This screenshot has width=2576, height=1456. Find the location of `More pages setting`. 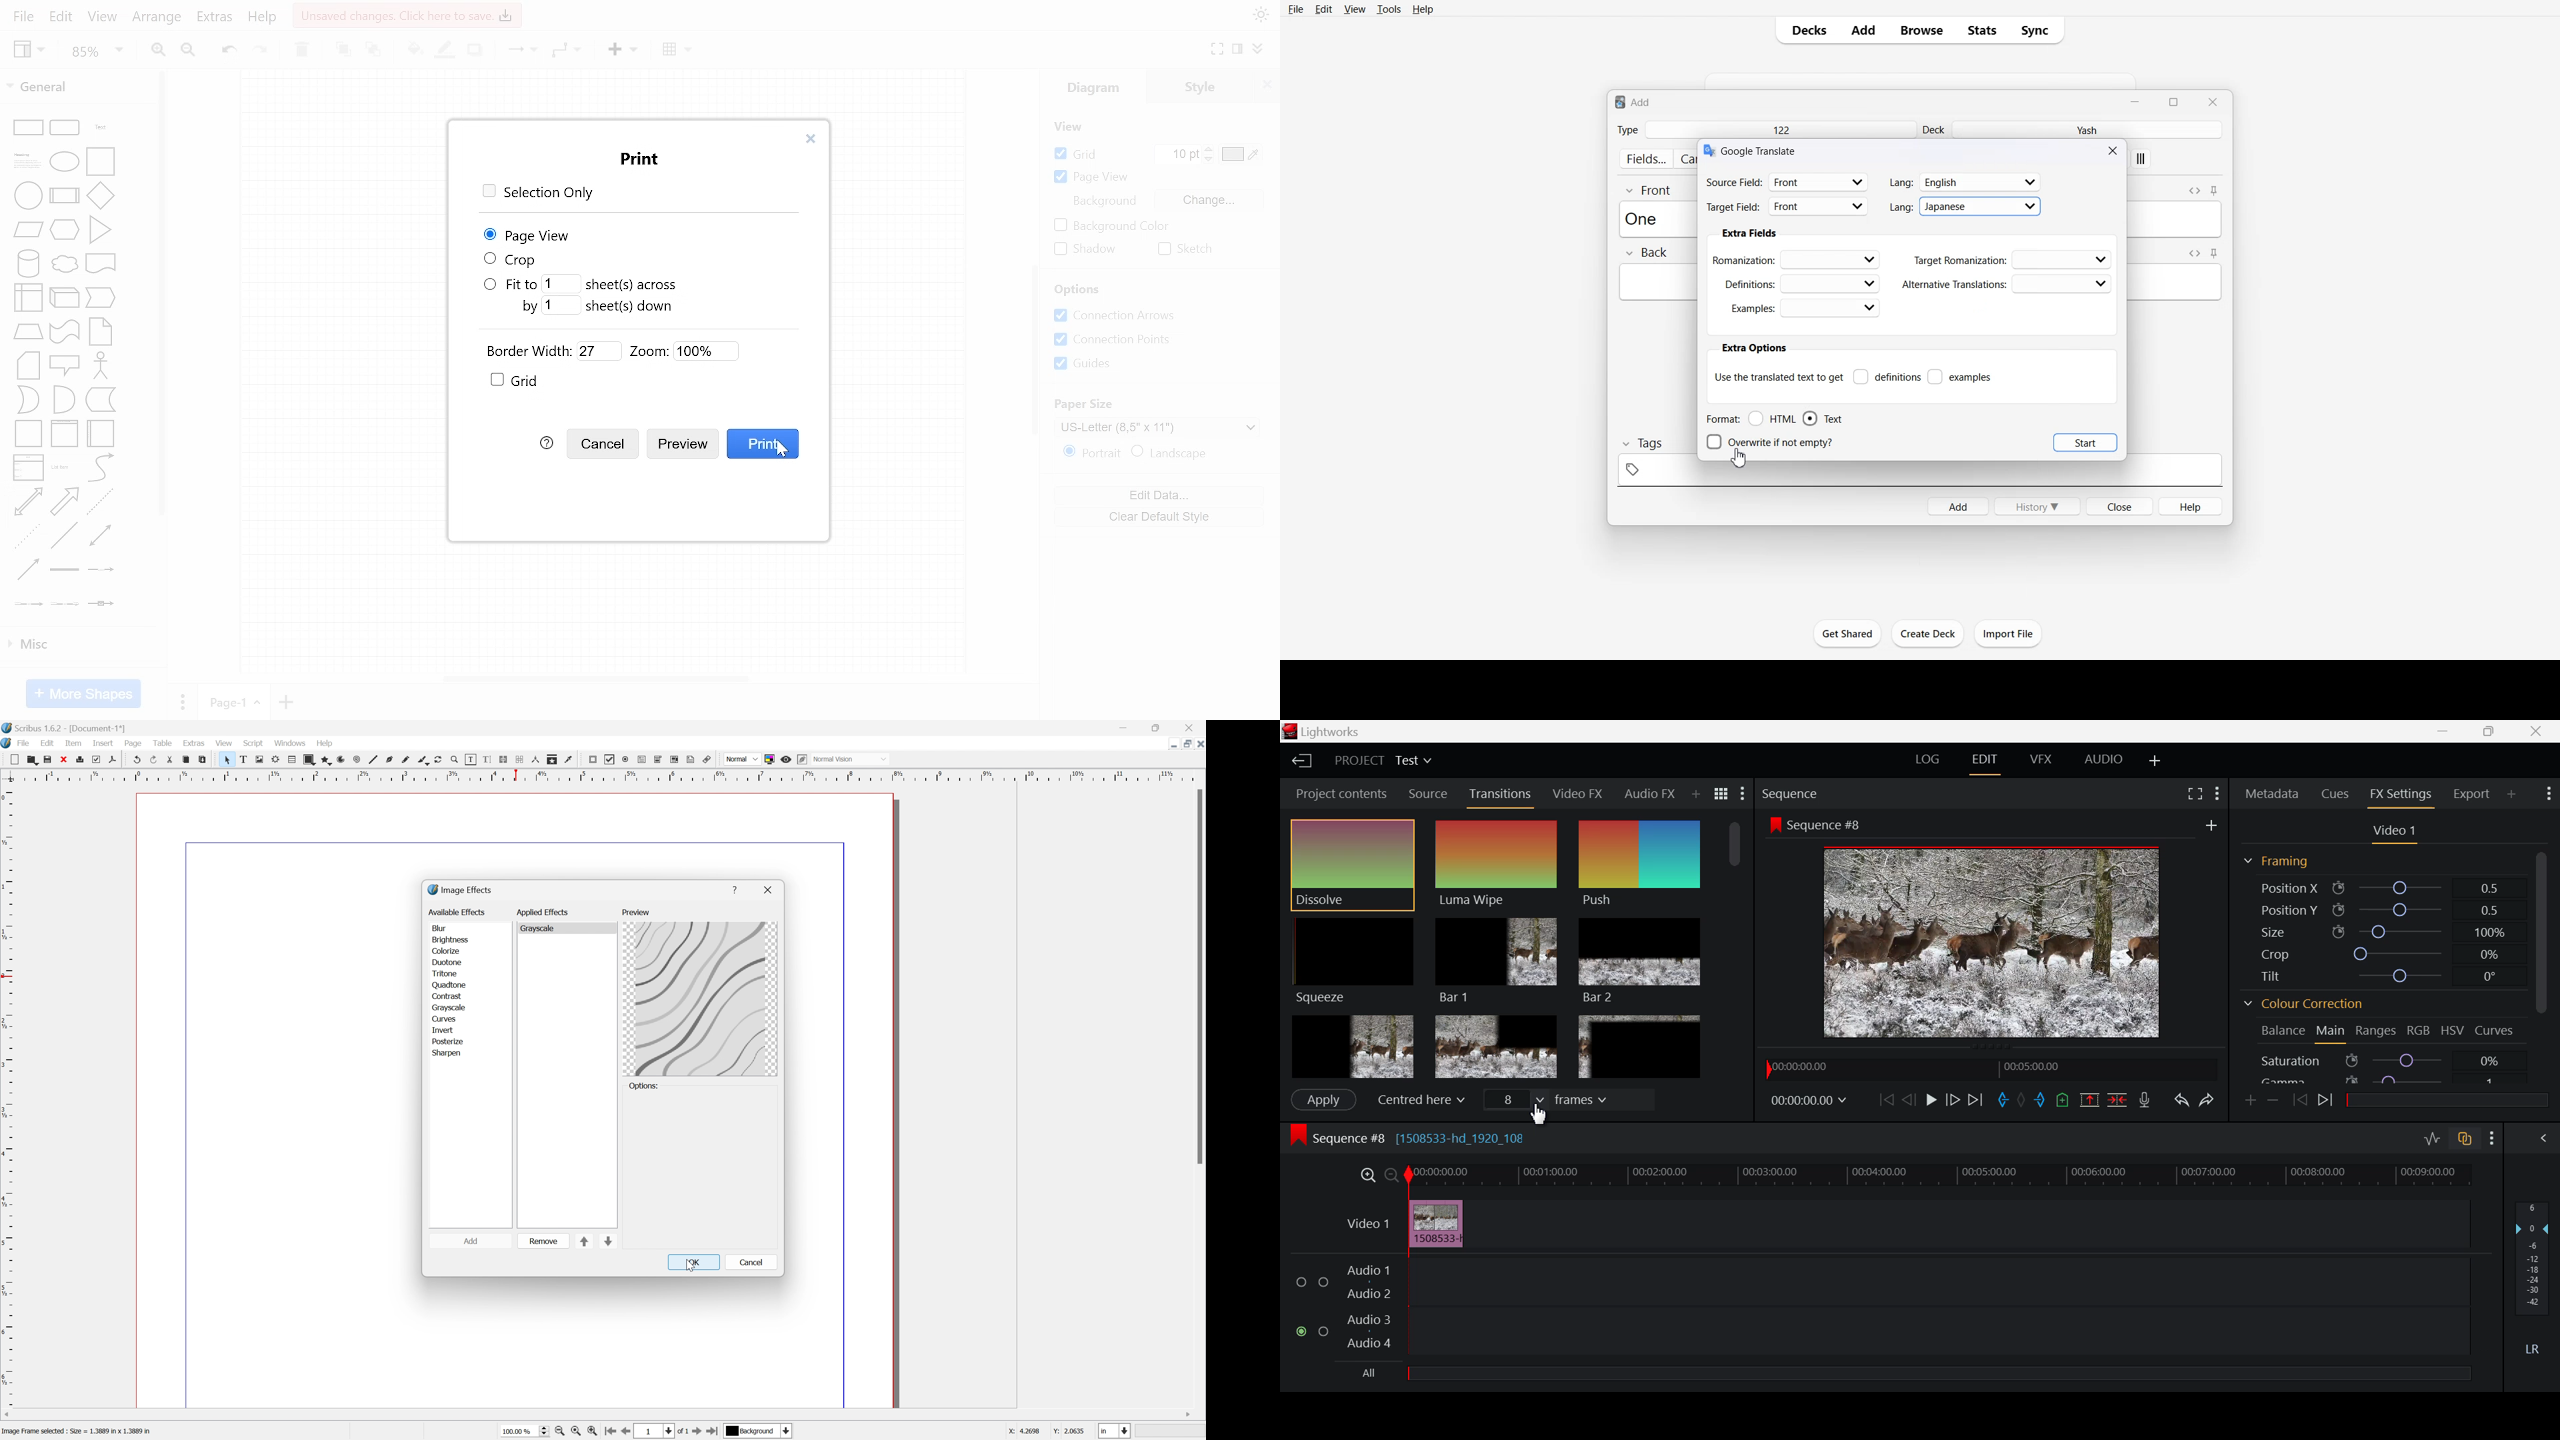

More pages setting is located at coordinates (183, 701).